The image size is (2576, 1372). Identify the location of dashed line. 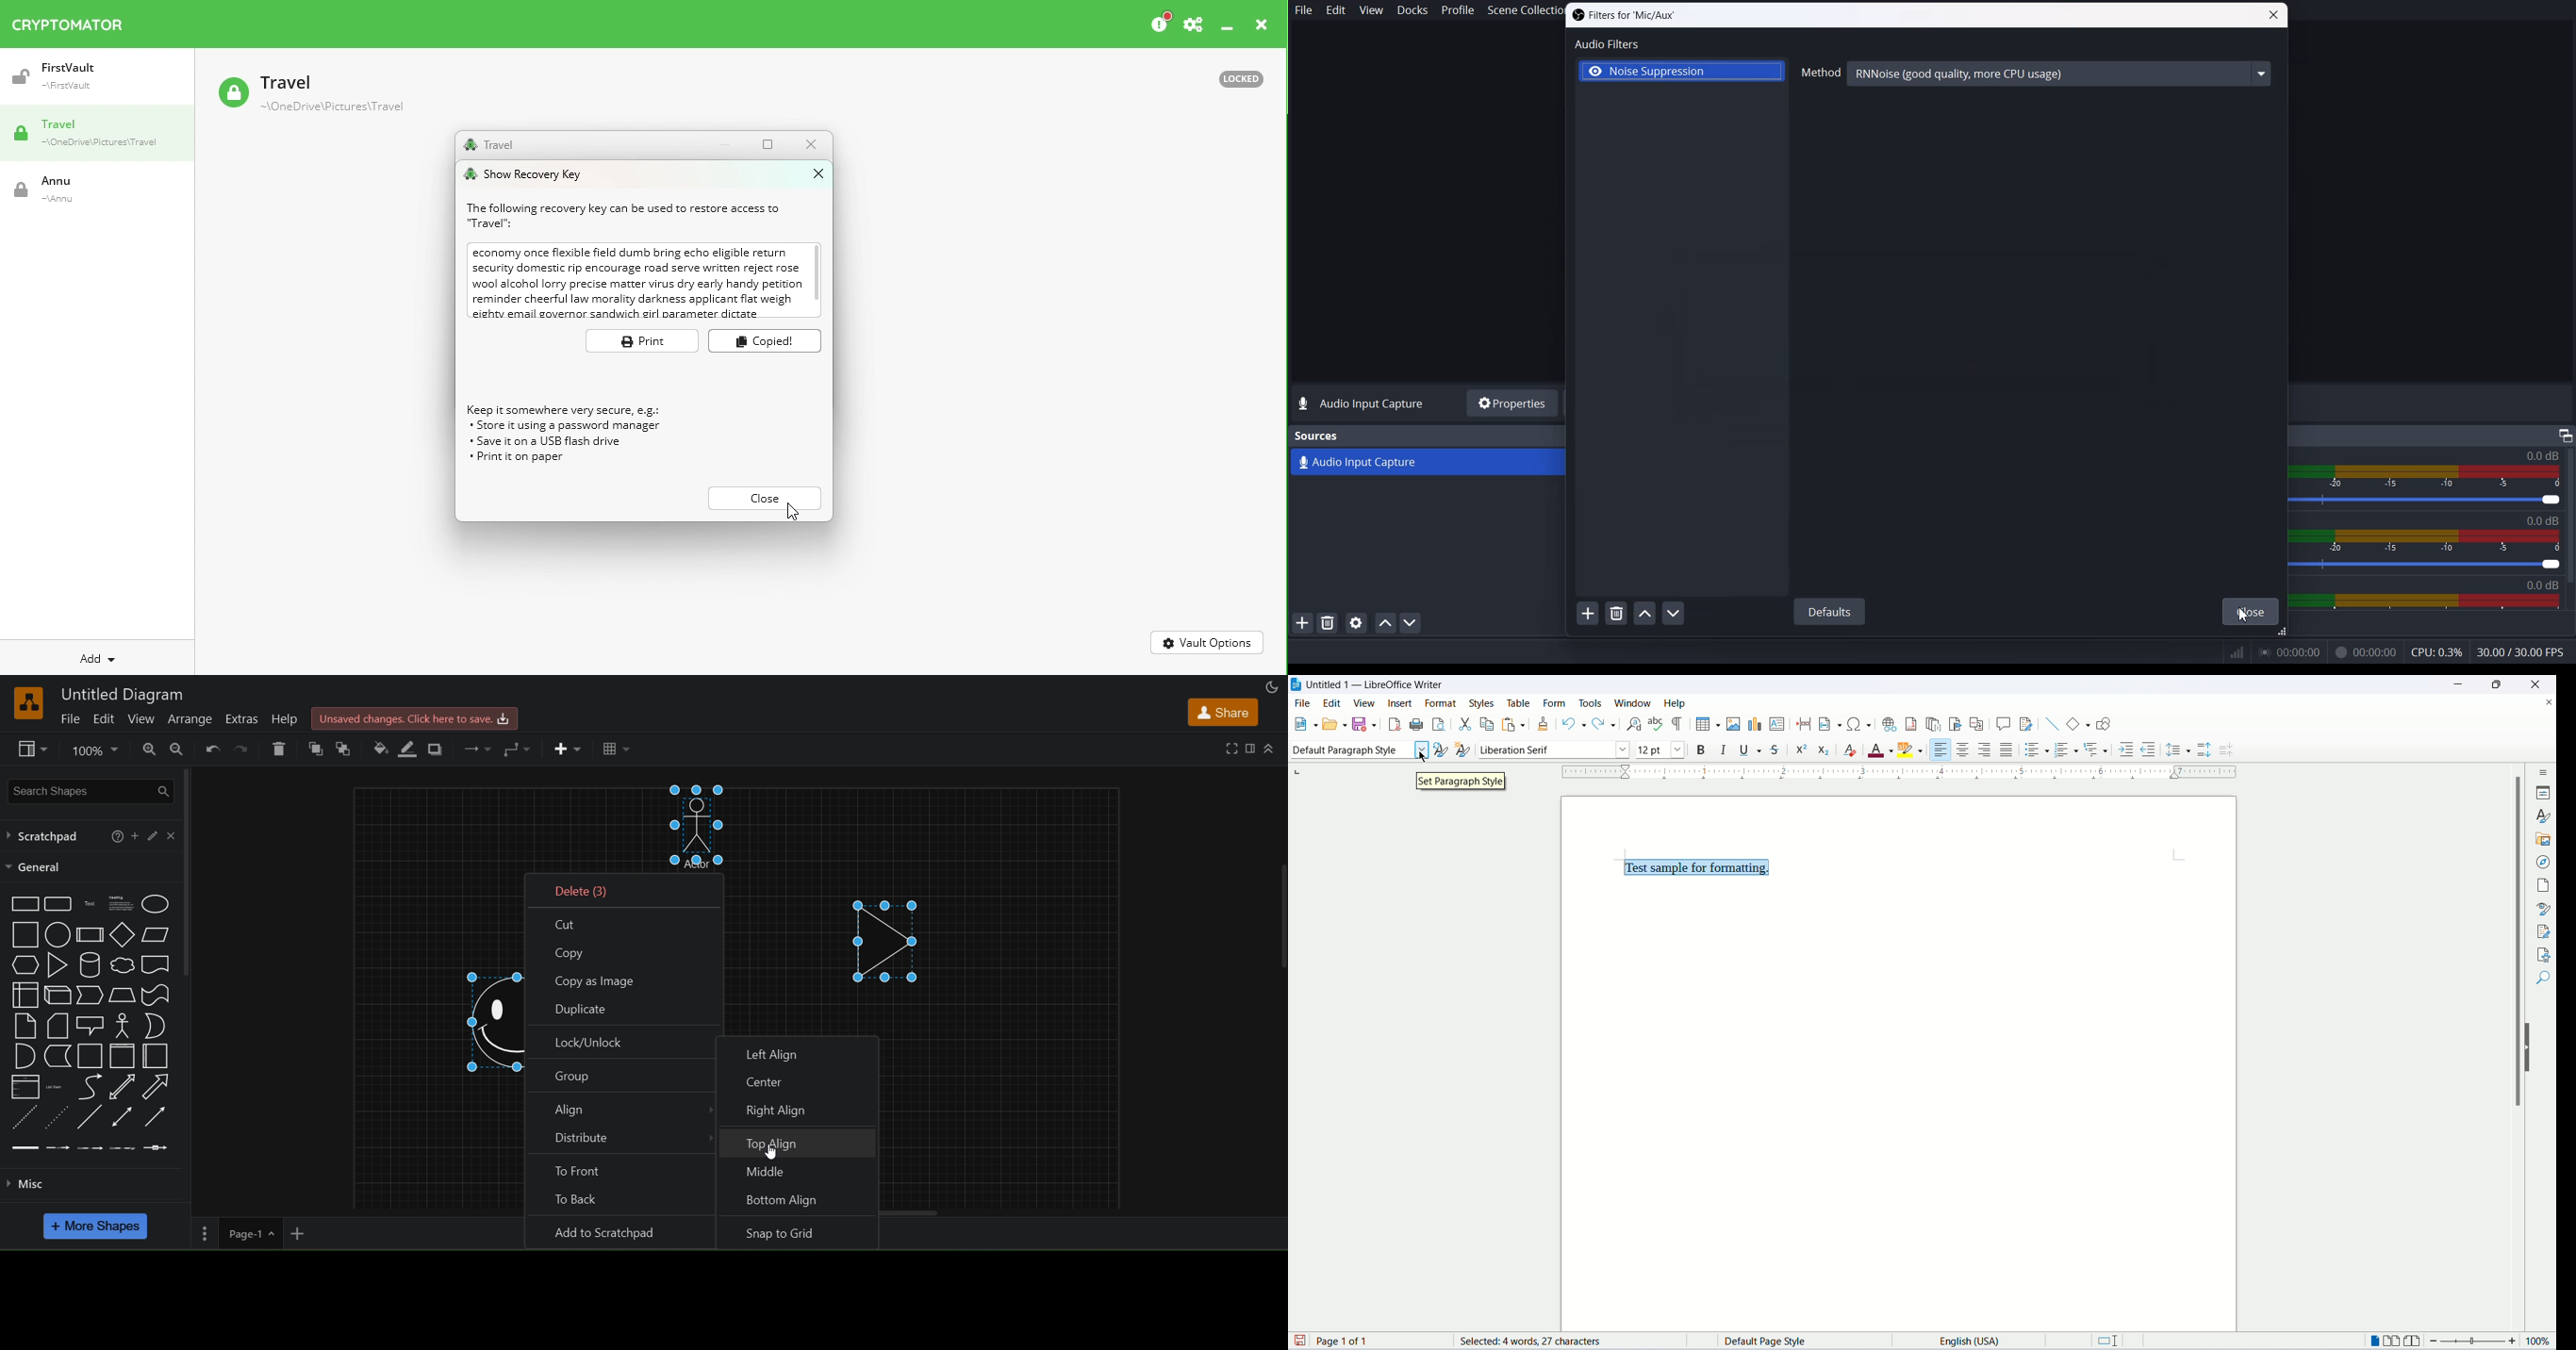
(27, 1118).